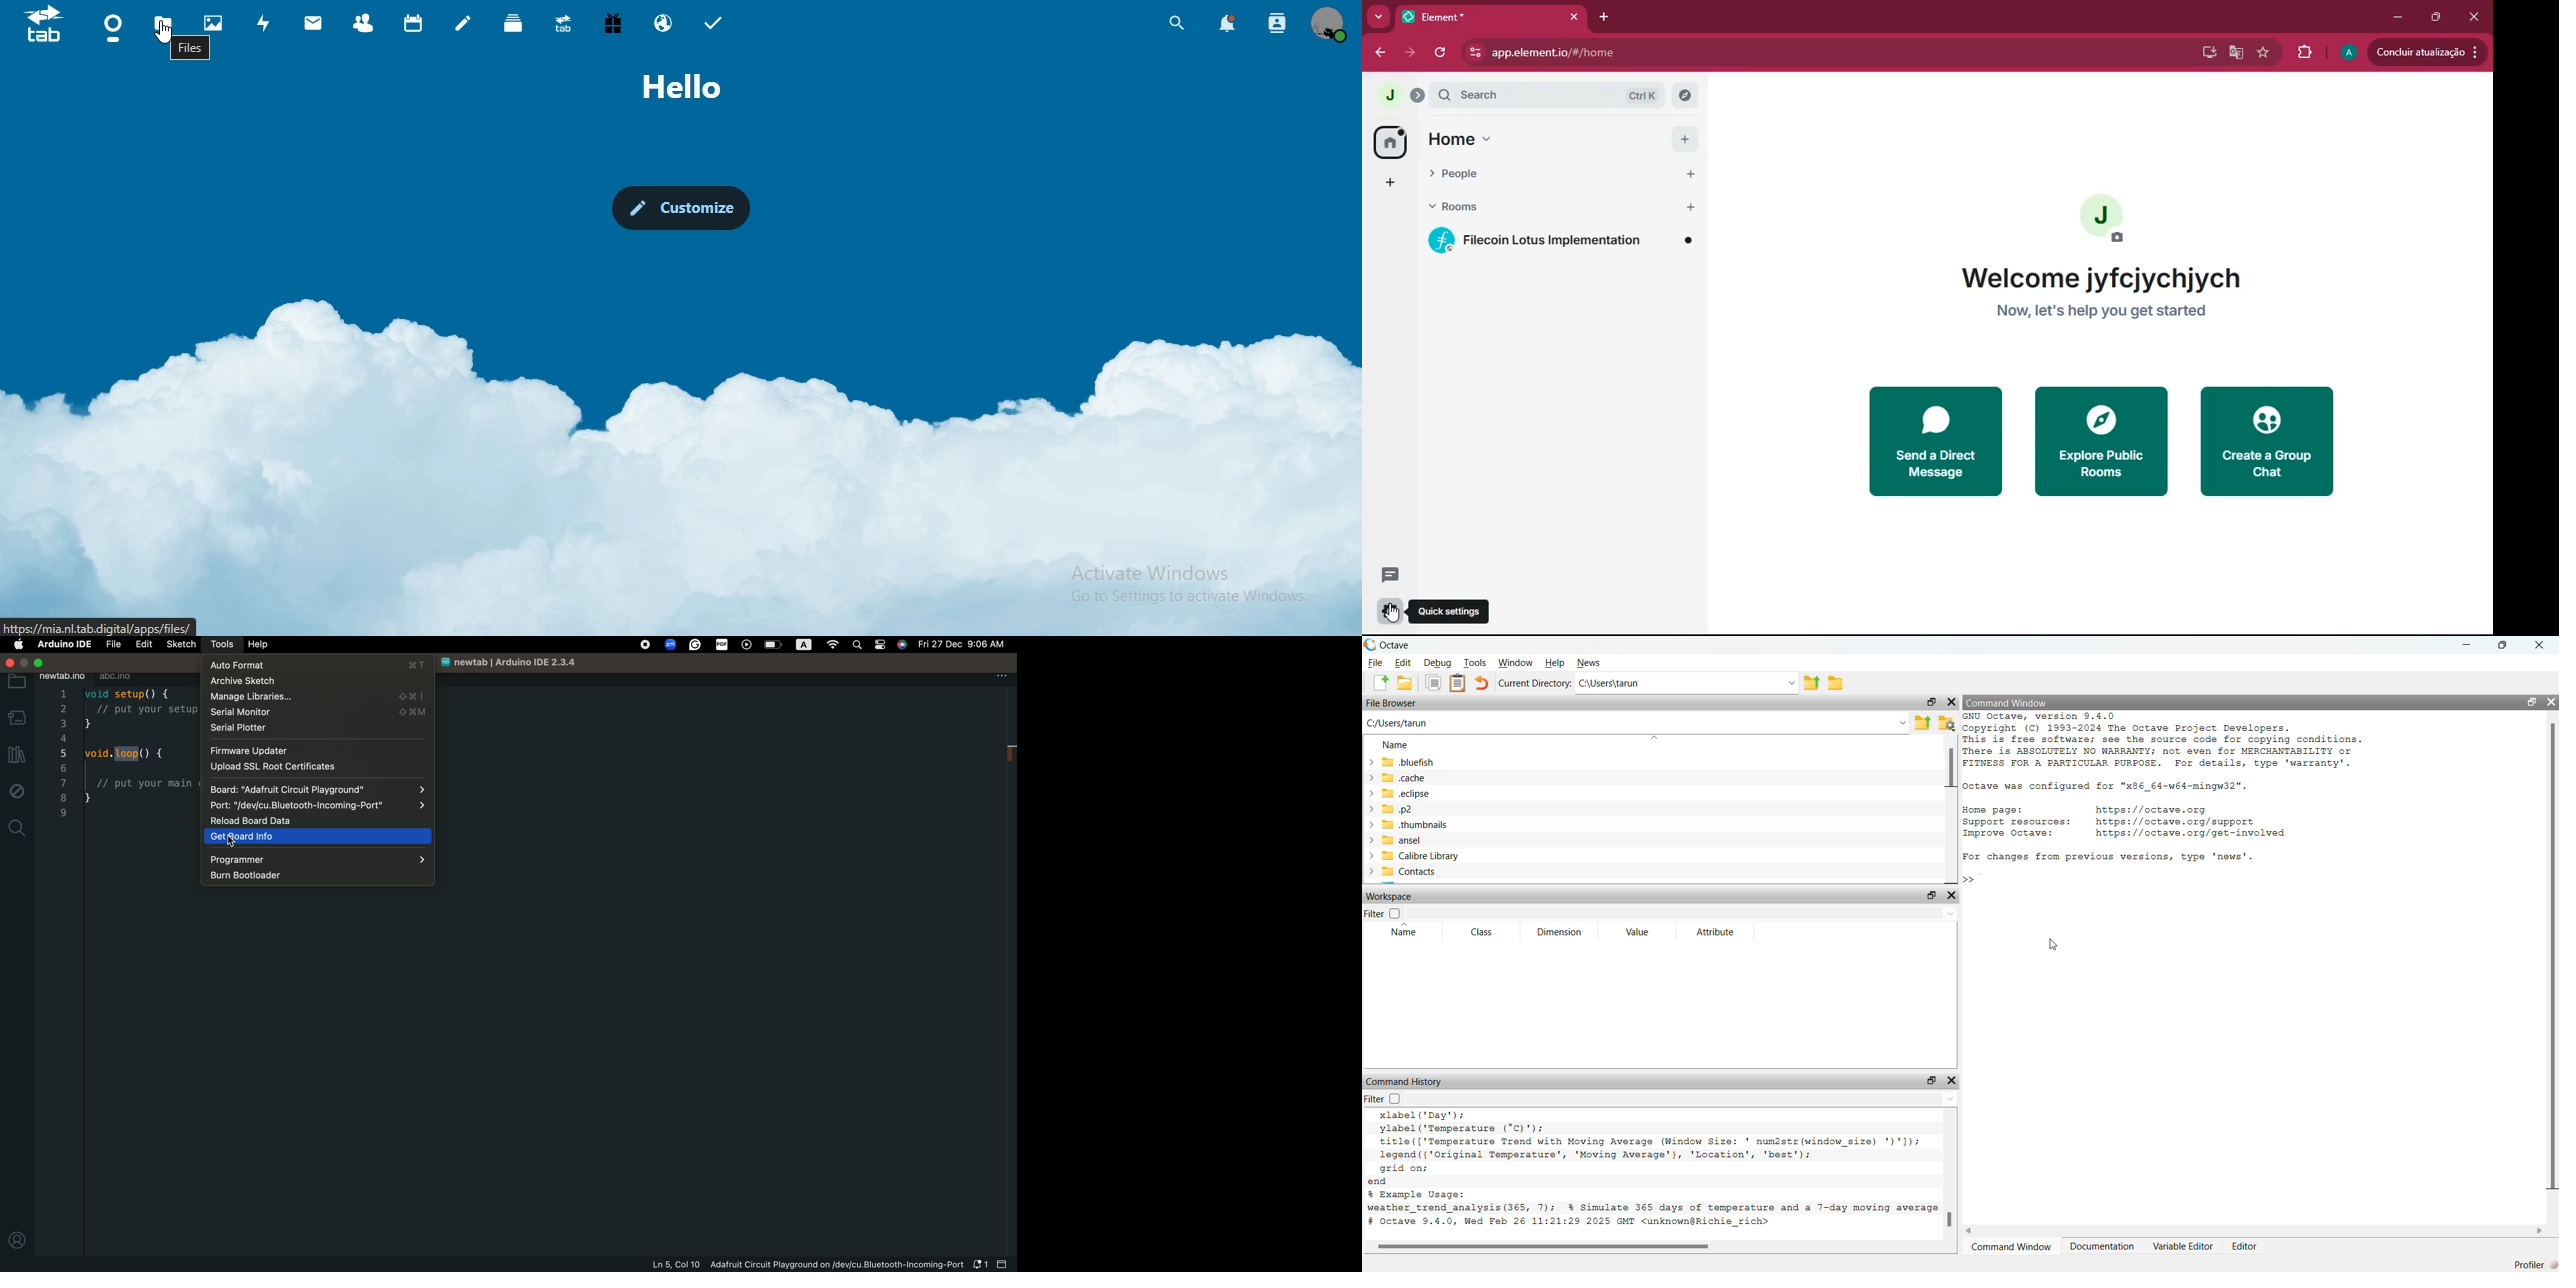 The width and height of the screenshot is (2576, 1288). Describe the element at coordinates (1530, 685) in the screenshot. I see `Current Directory` at that location.